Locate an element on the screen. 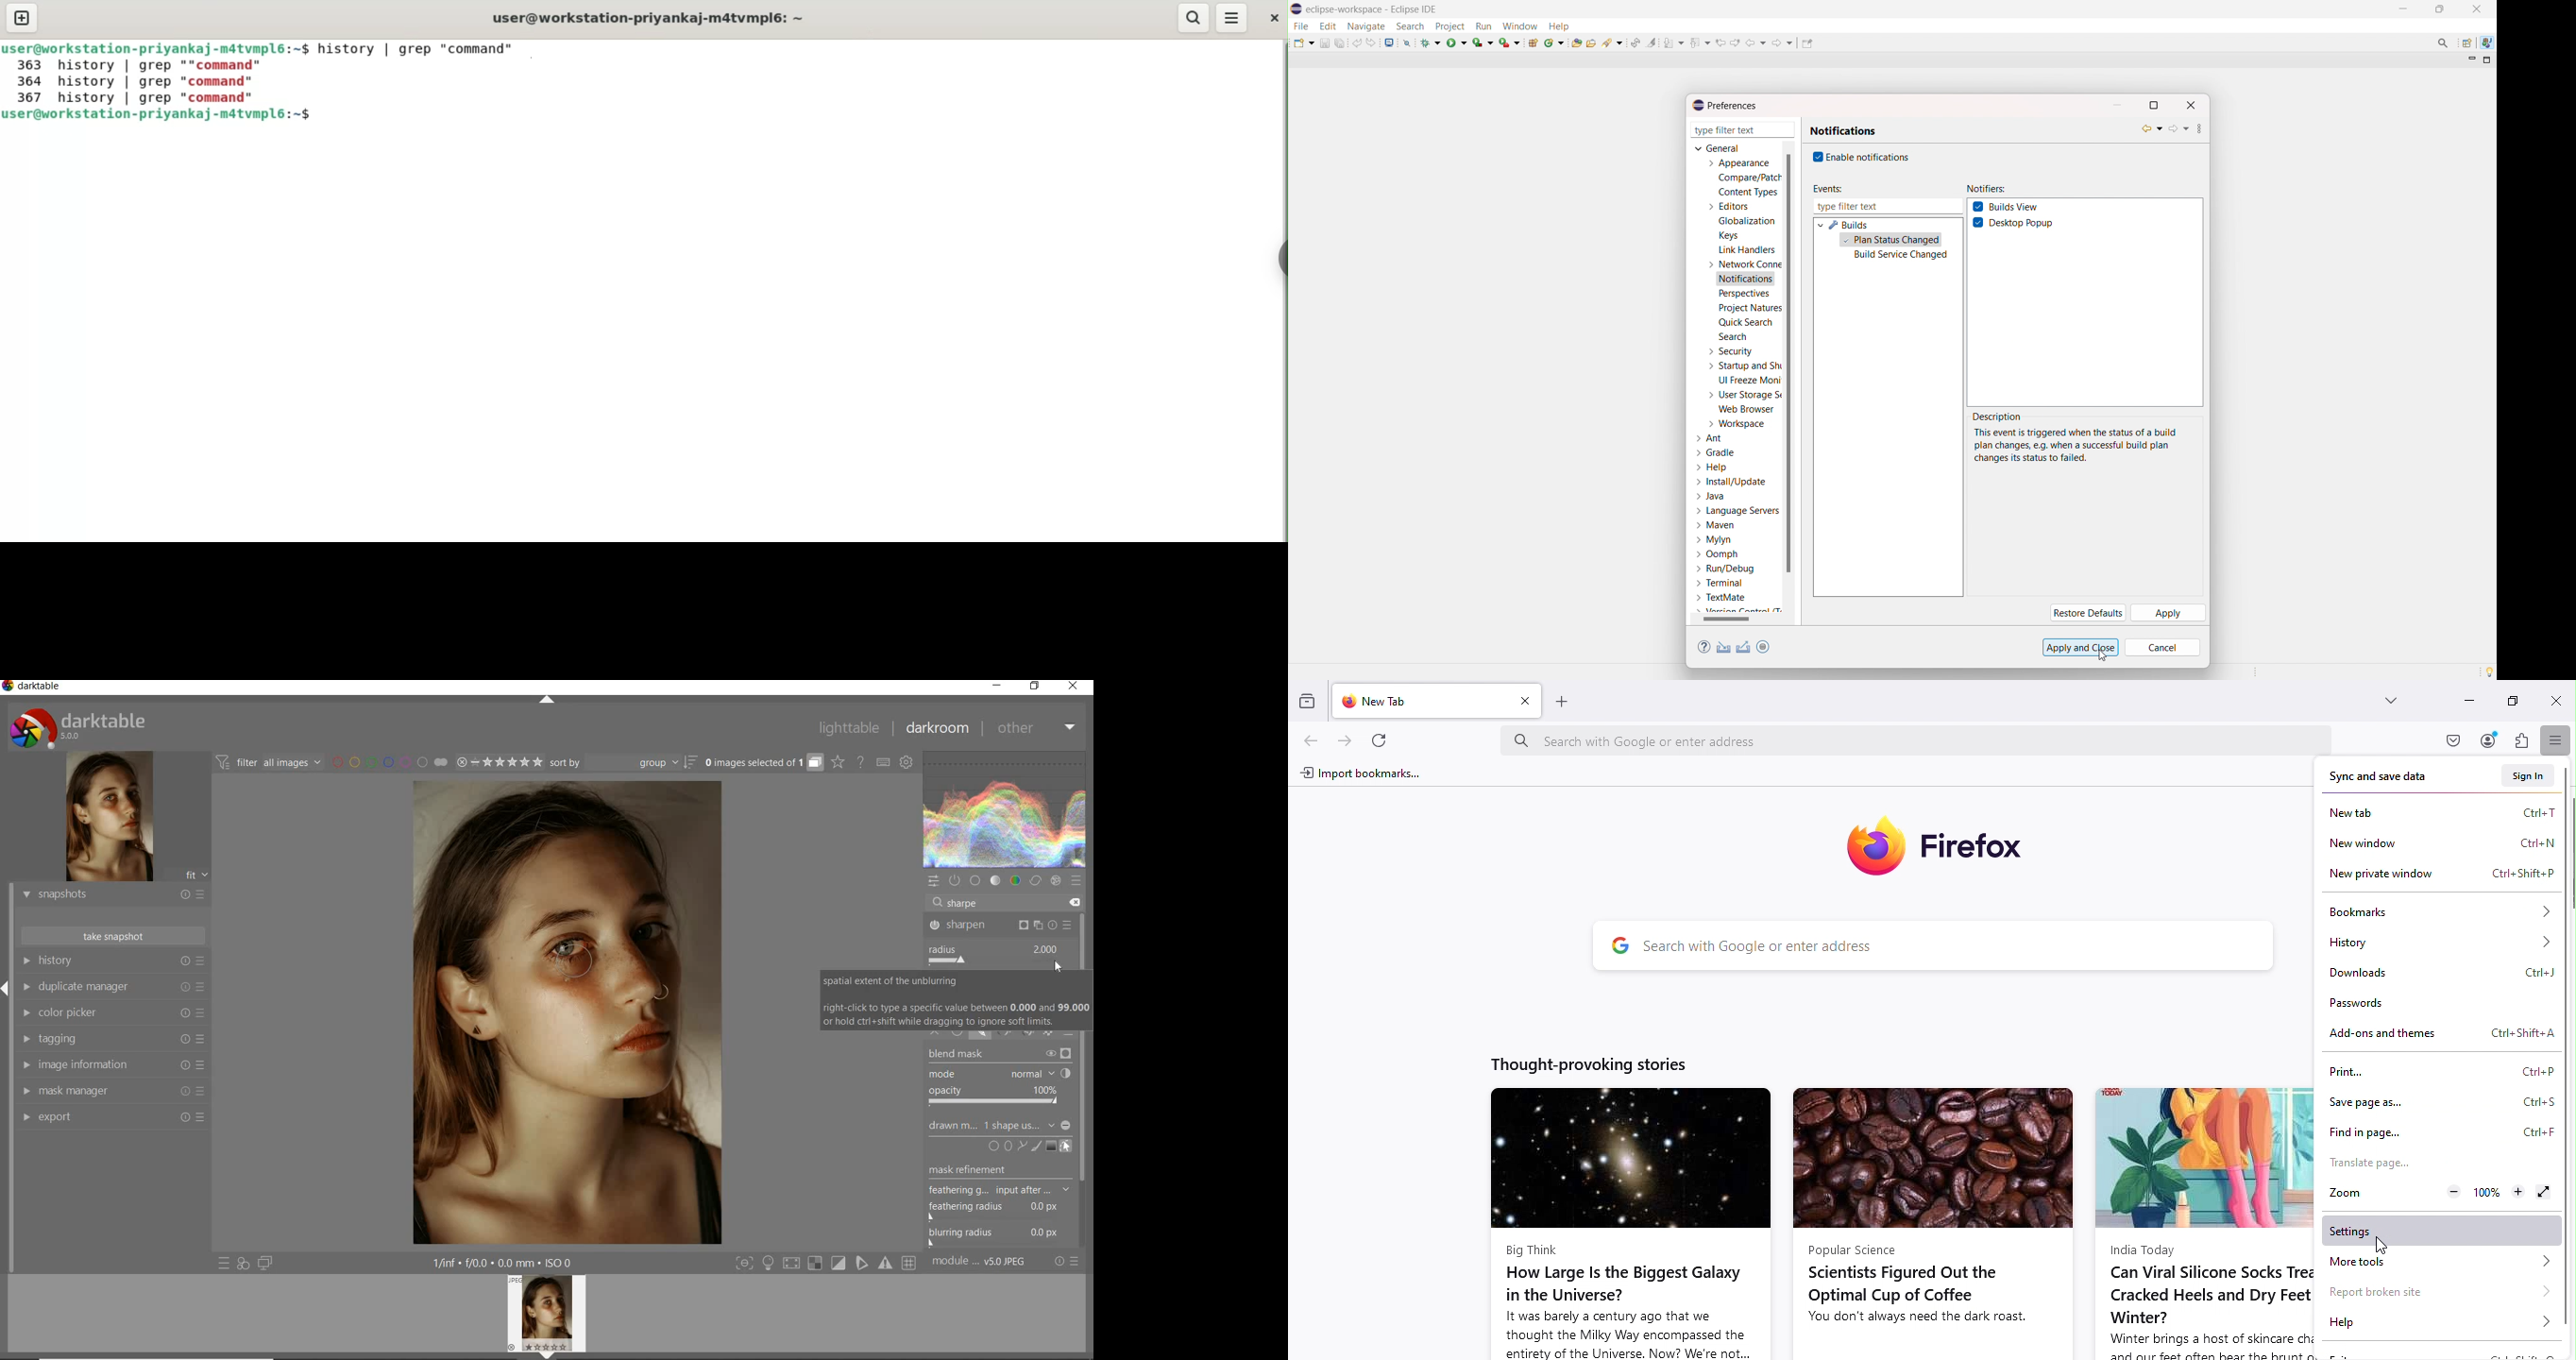 Image resolution: width=2576 pixels, height=1372 pixels. filter images based on their modules is located at coordinates (267, 761).